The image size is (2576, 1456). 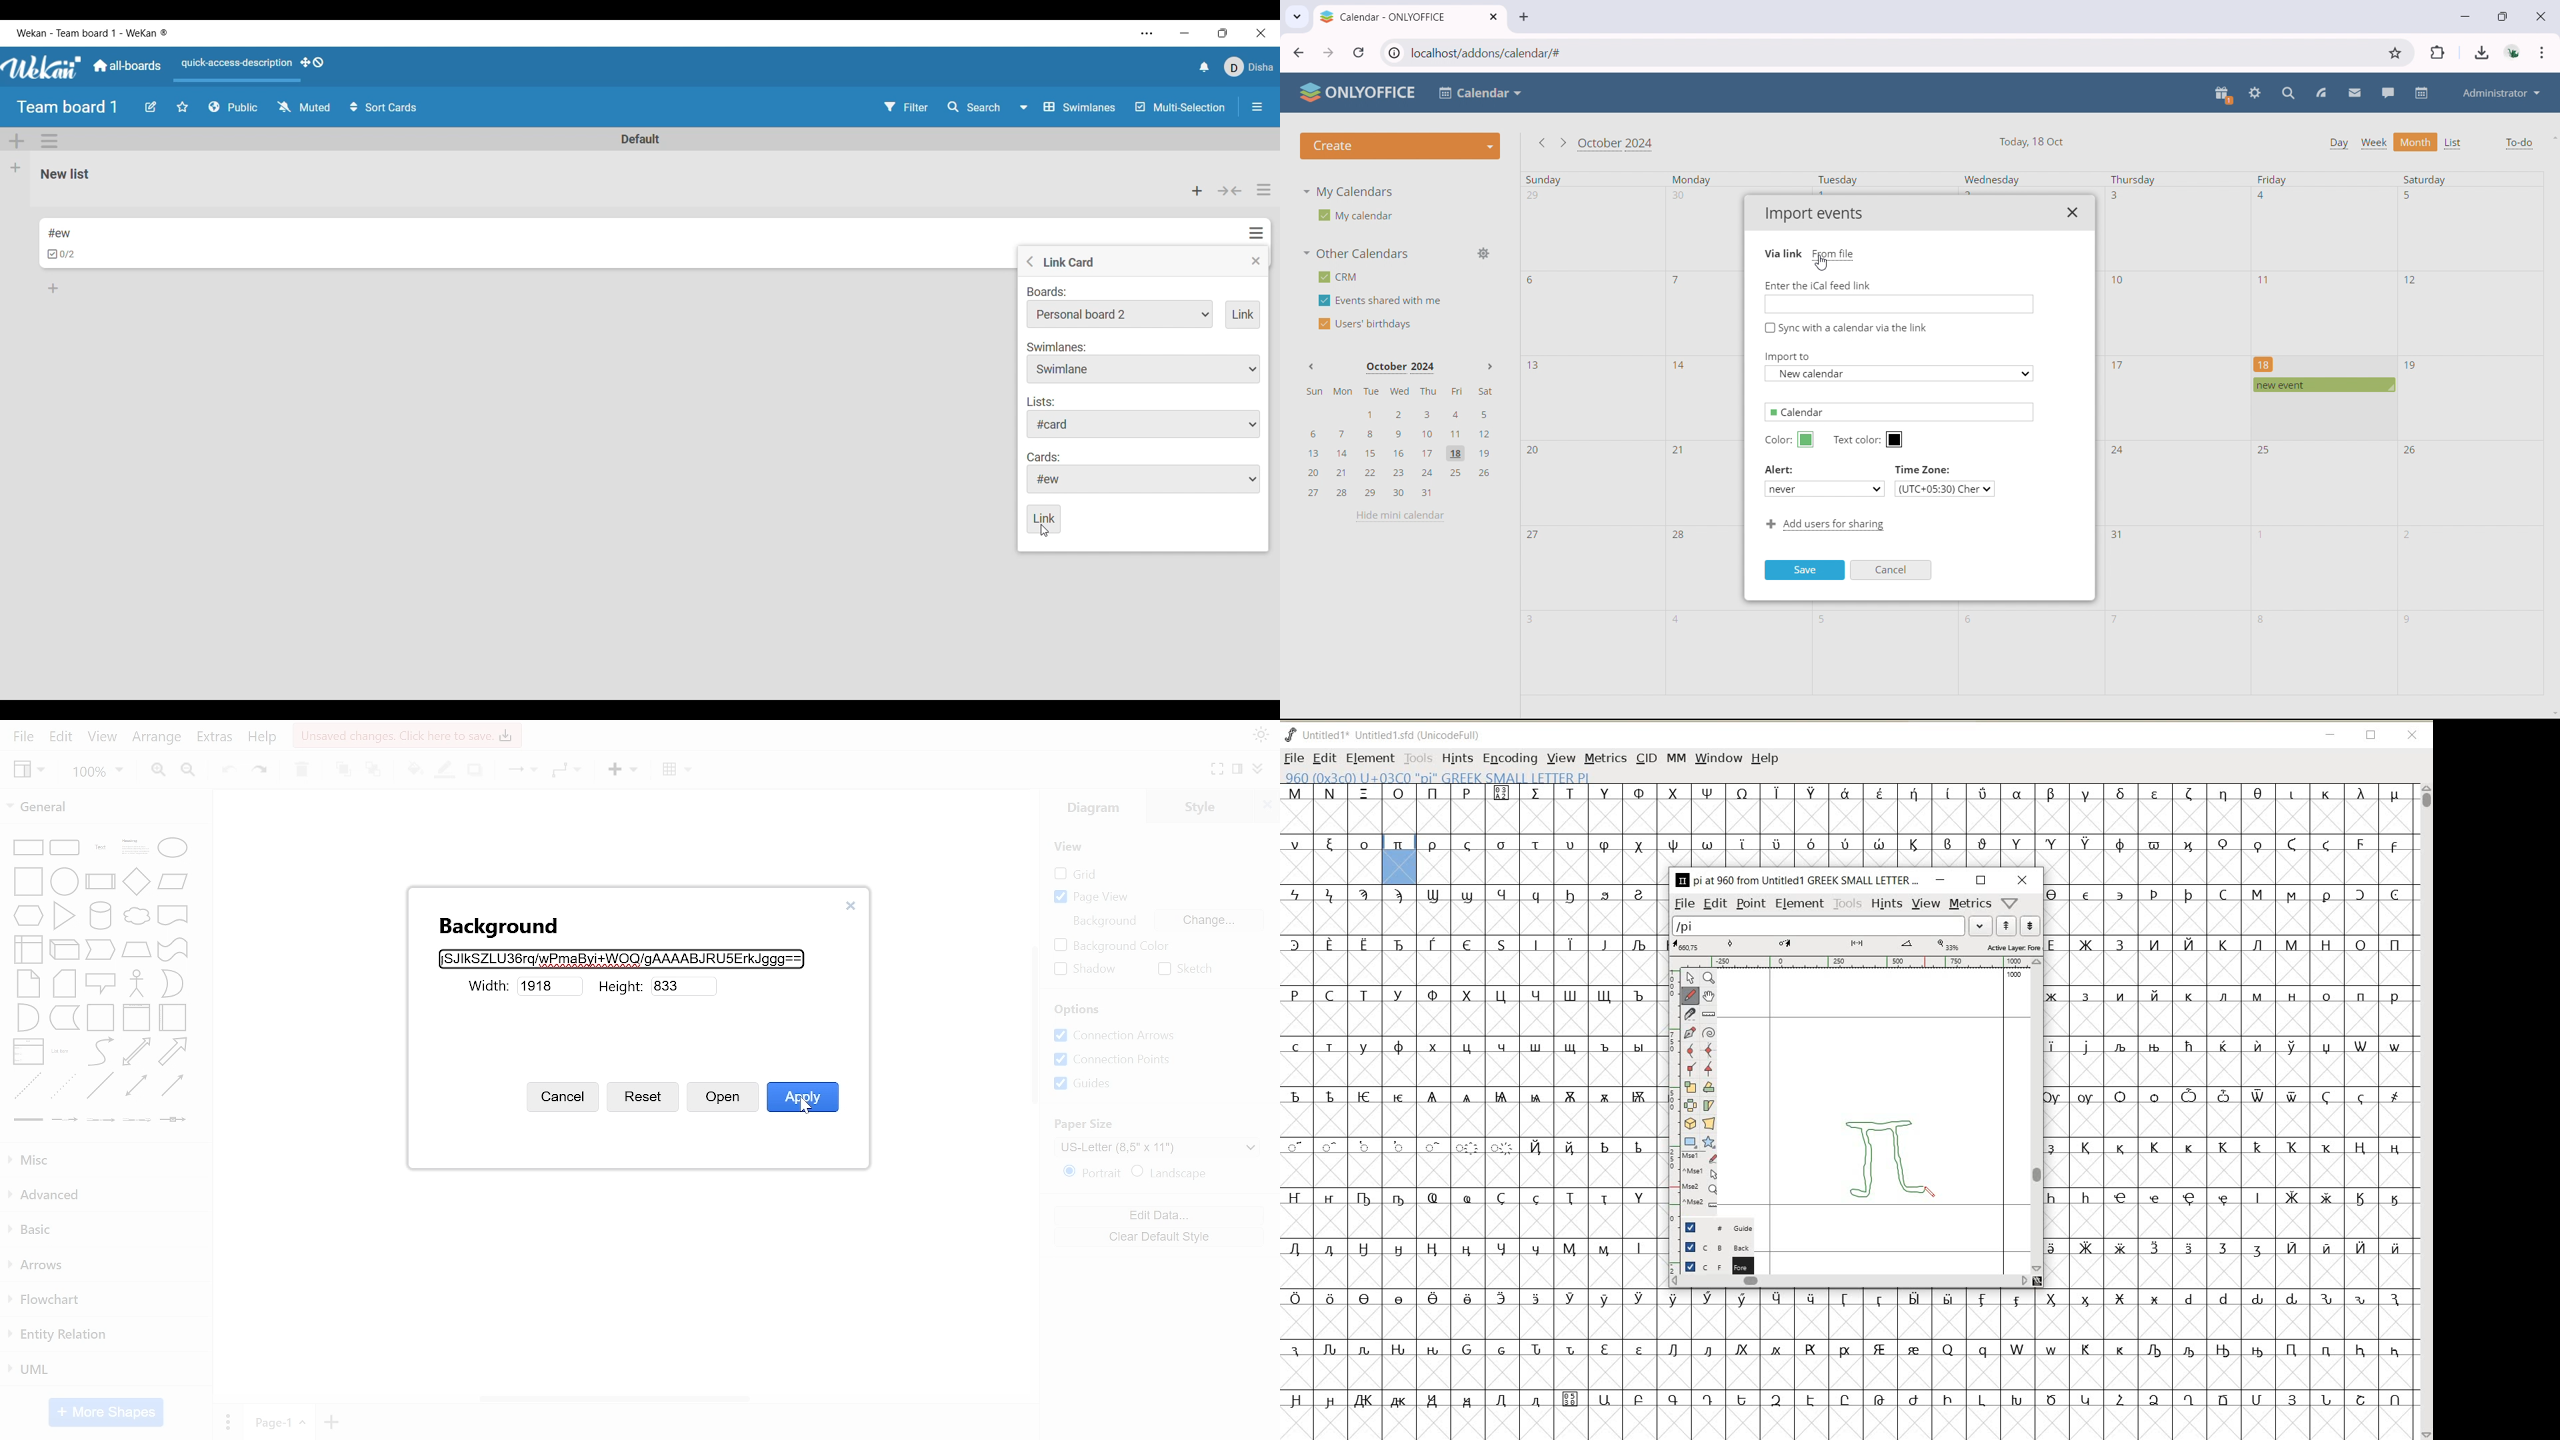 What do you see at coordinates (106, 1412) in the screenshot?
I see `More shapes` at bounding box center [106, 1412].